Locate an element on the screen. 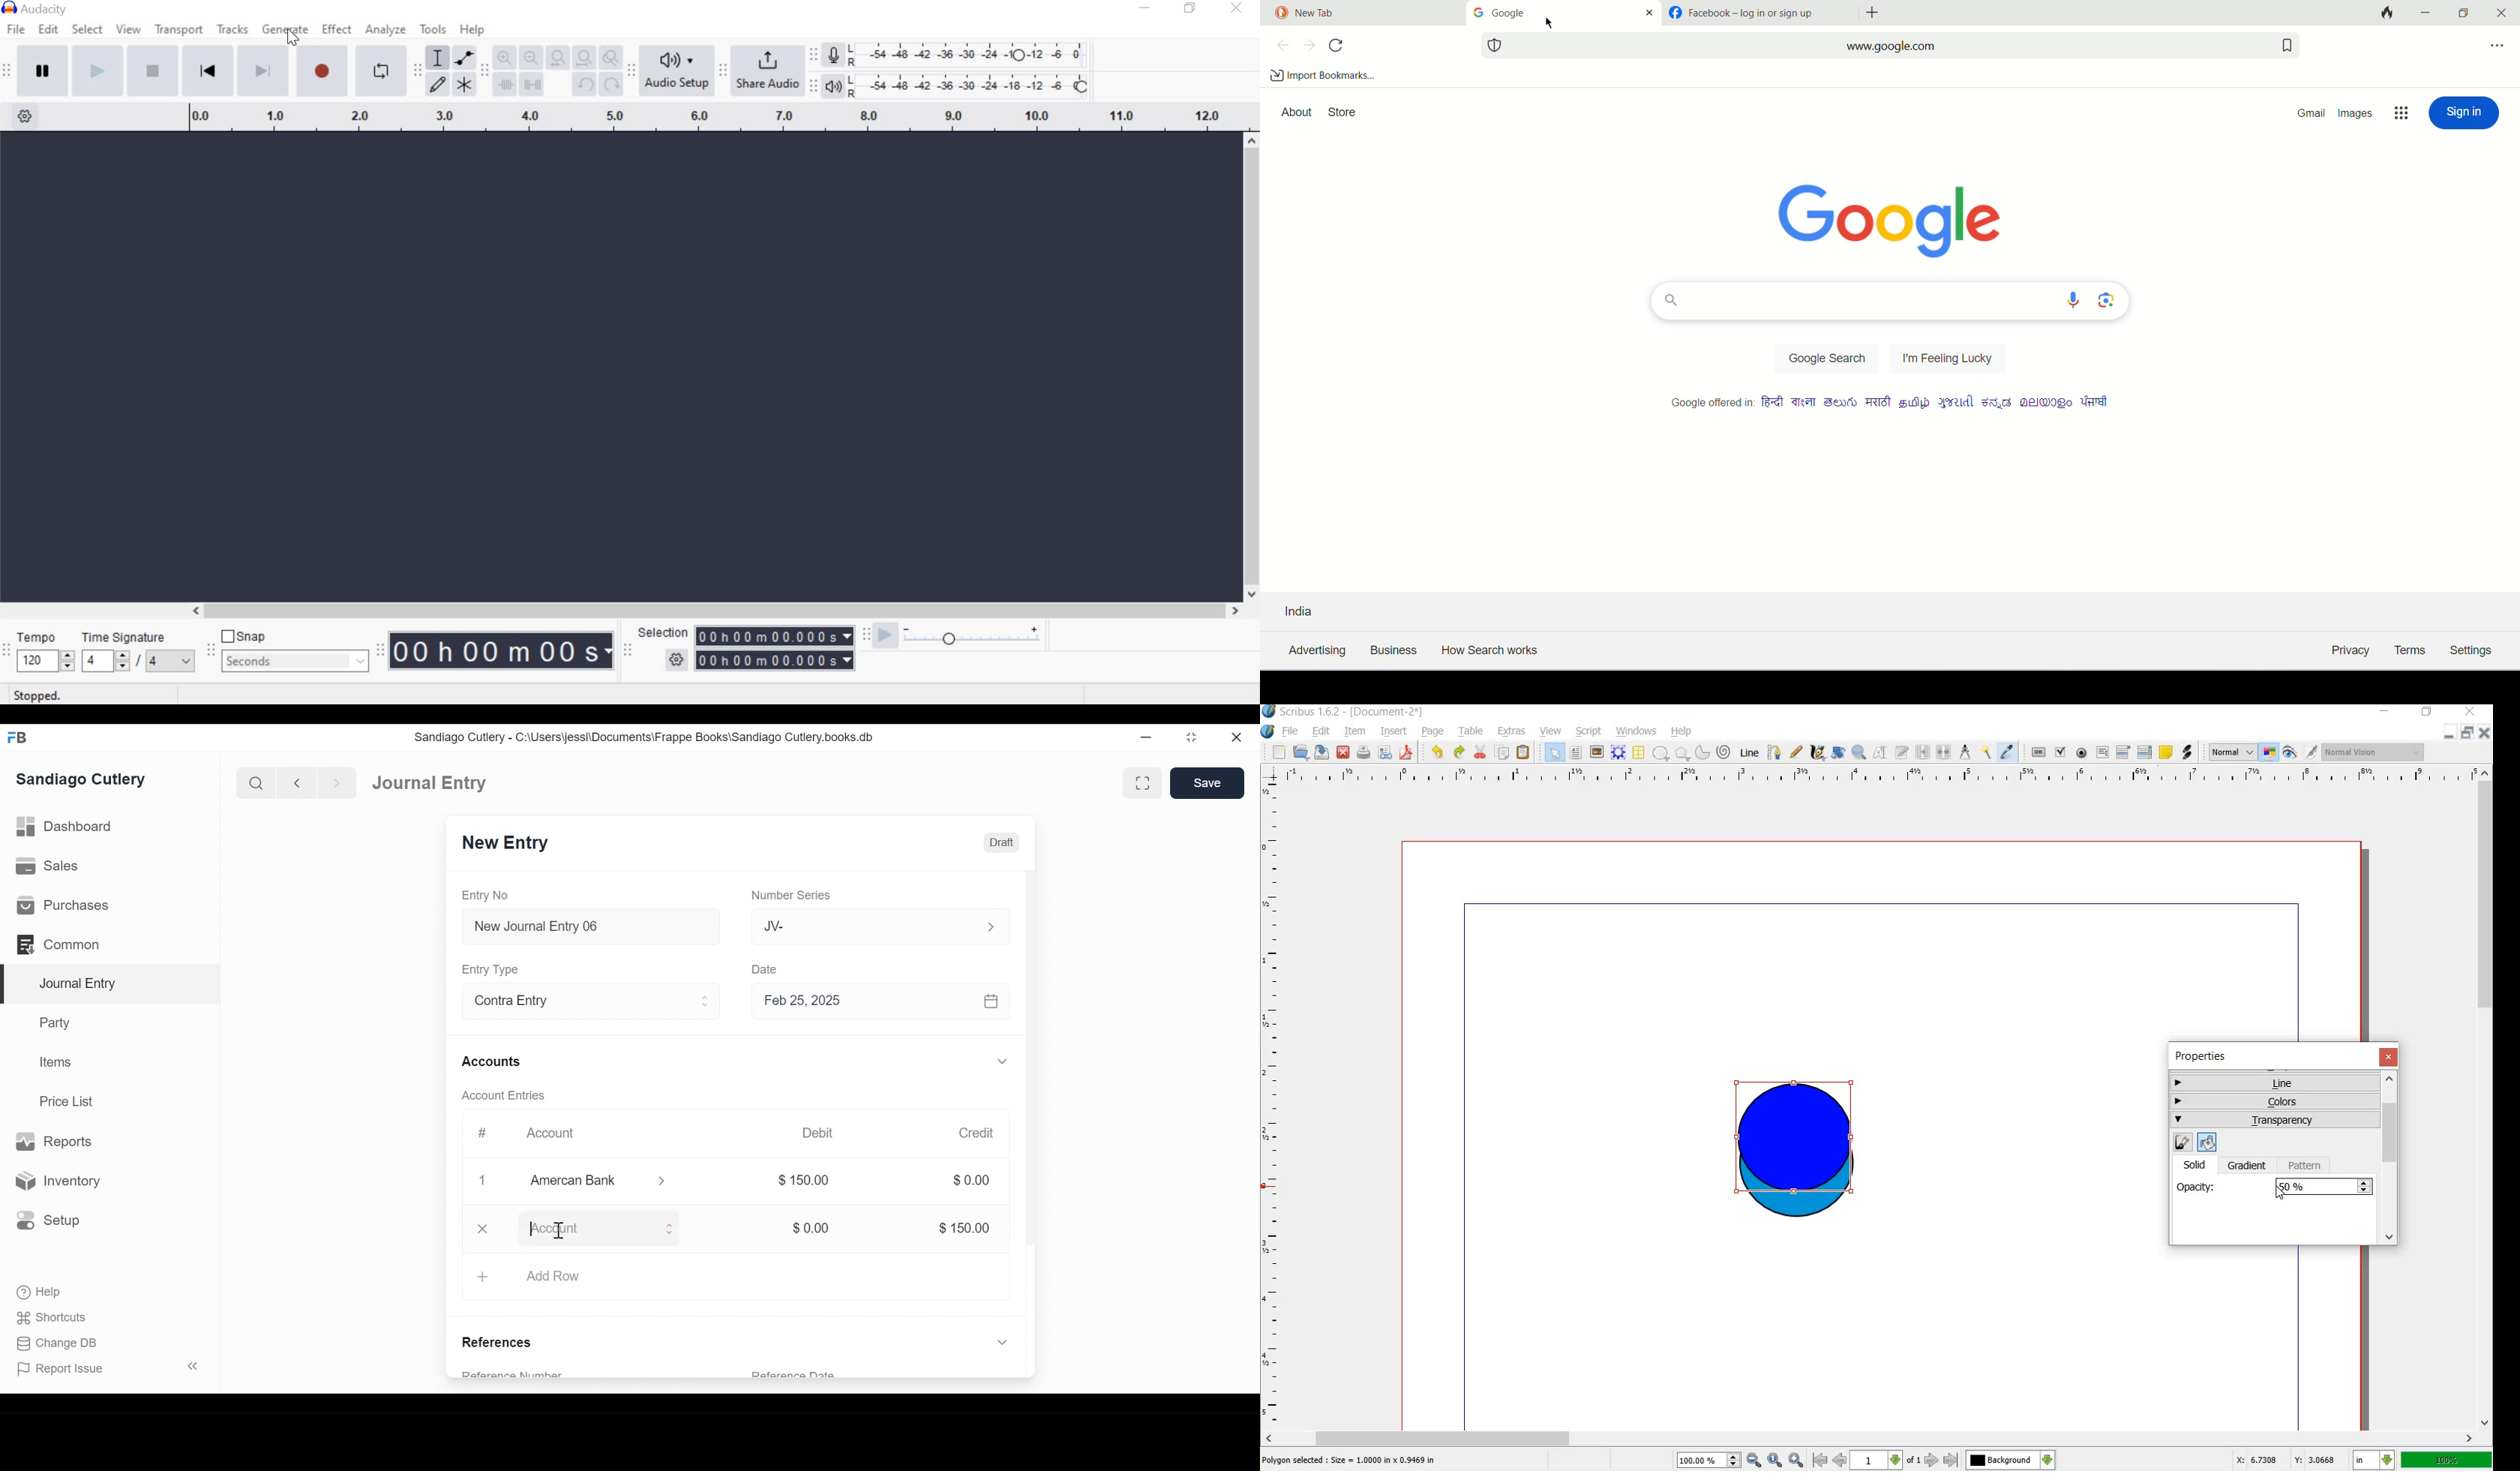 This screenshot has width=2520, height=1484. Time signature toolbar is located at coordinates (7, 656).